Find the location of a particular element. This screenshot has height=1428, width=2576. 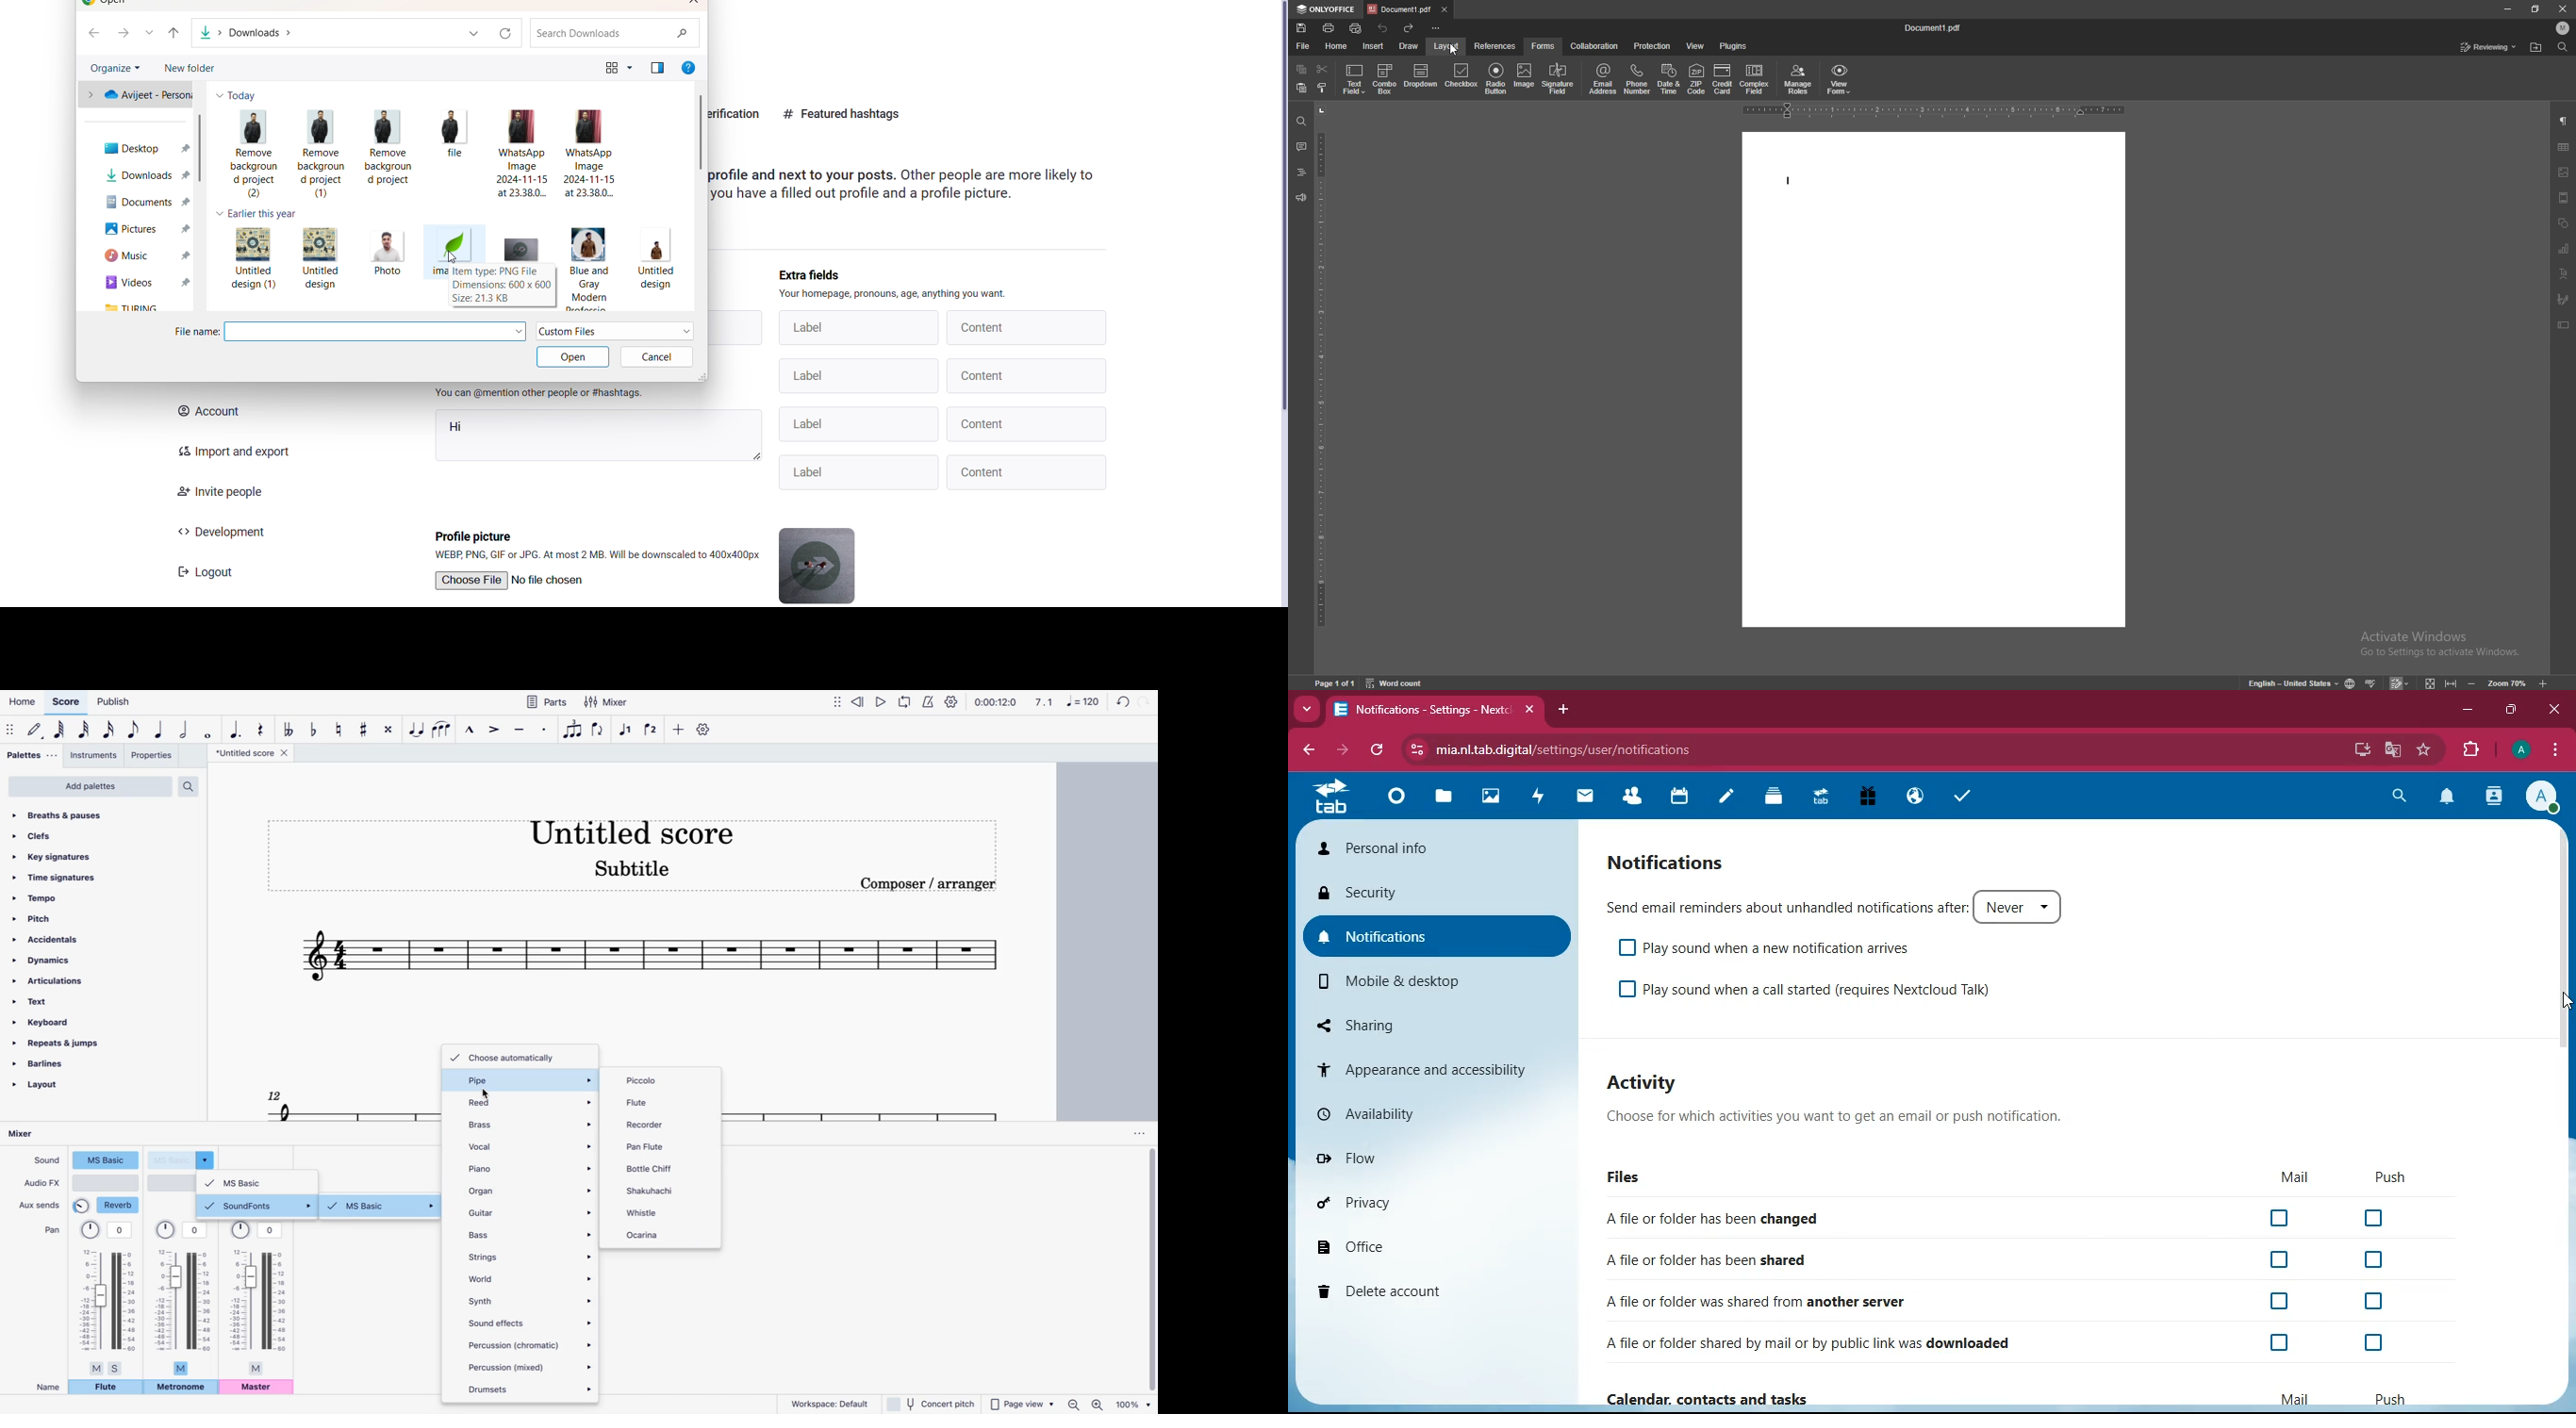

personal info is located at coordinates (1432, 850).